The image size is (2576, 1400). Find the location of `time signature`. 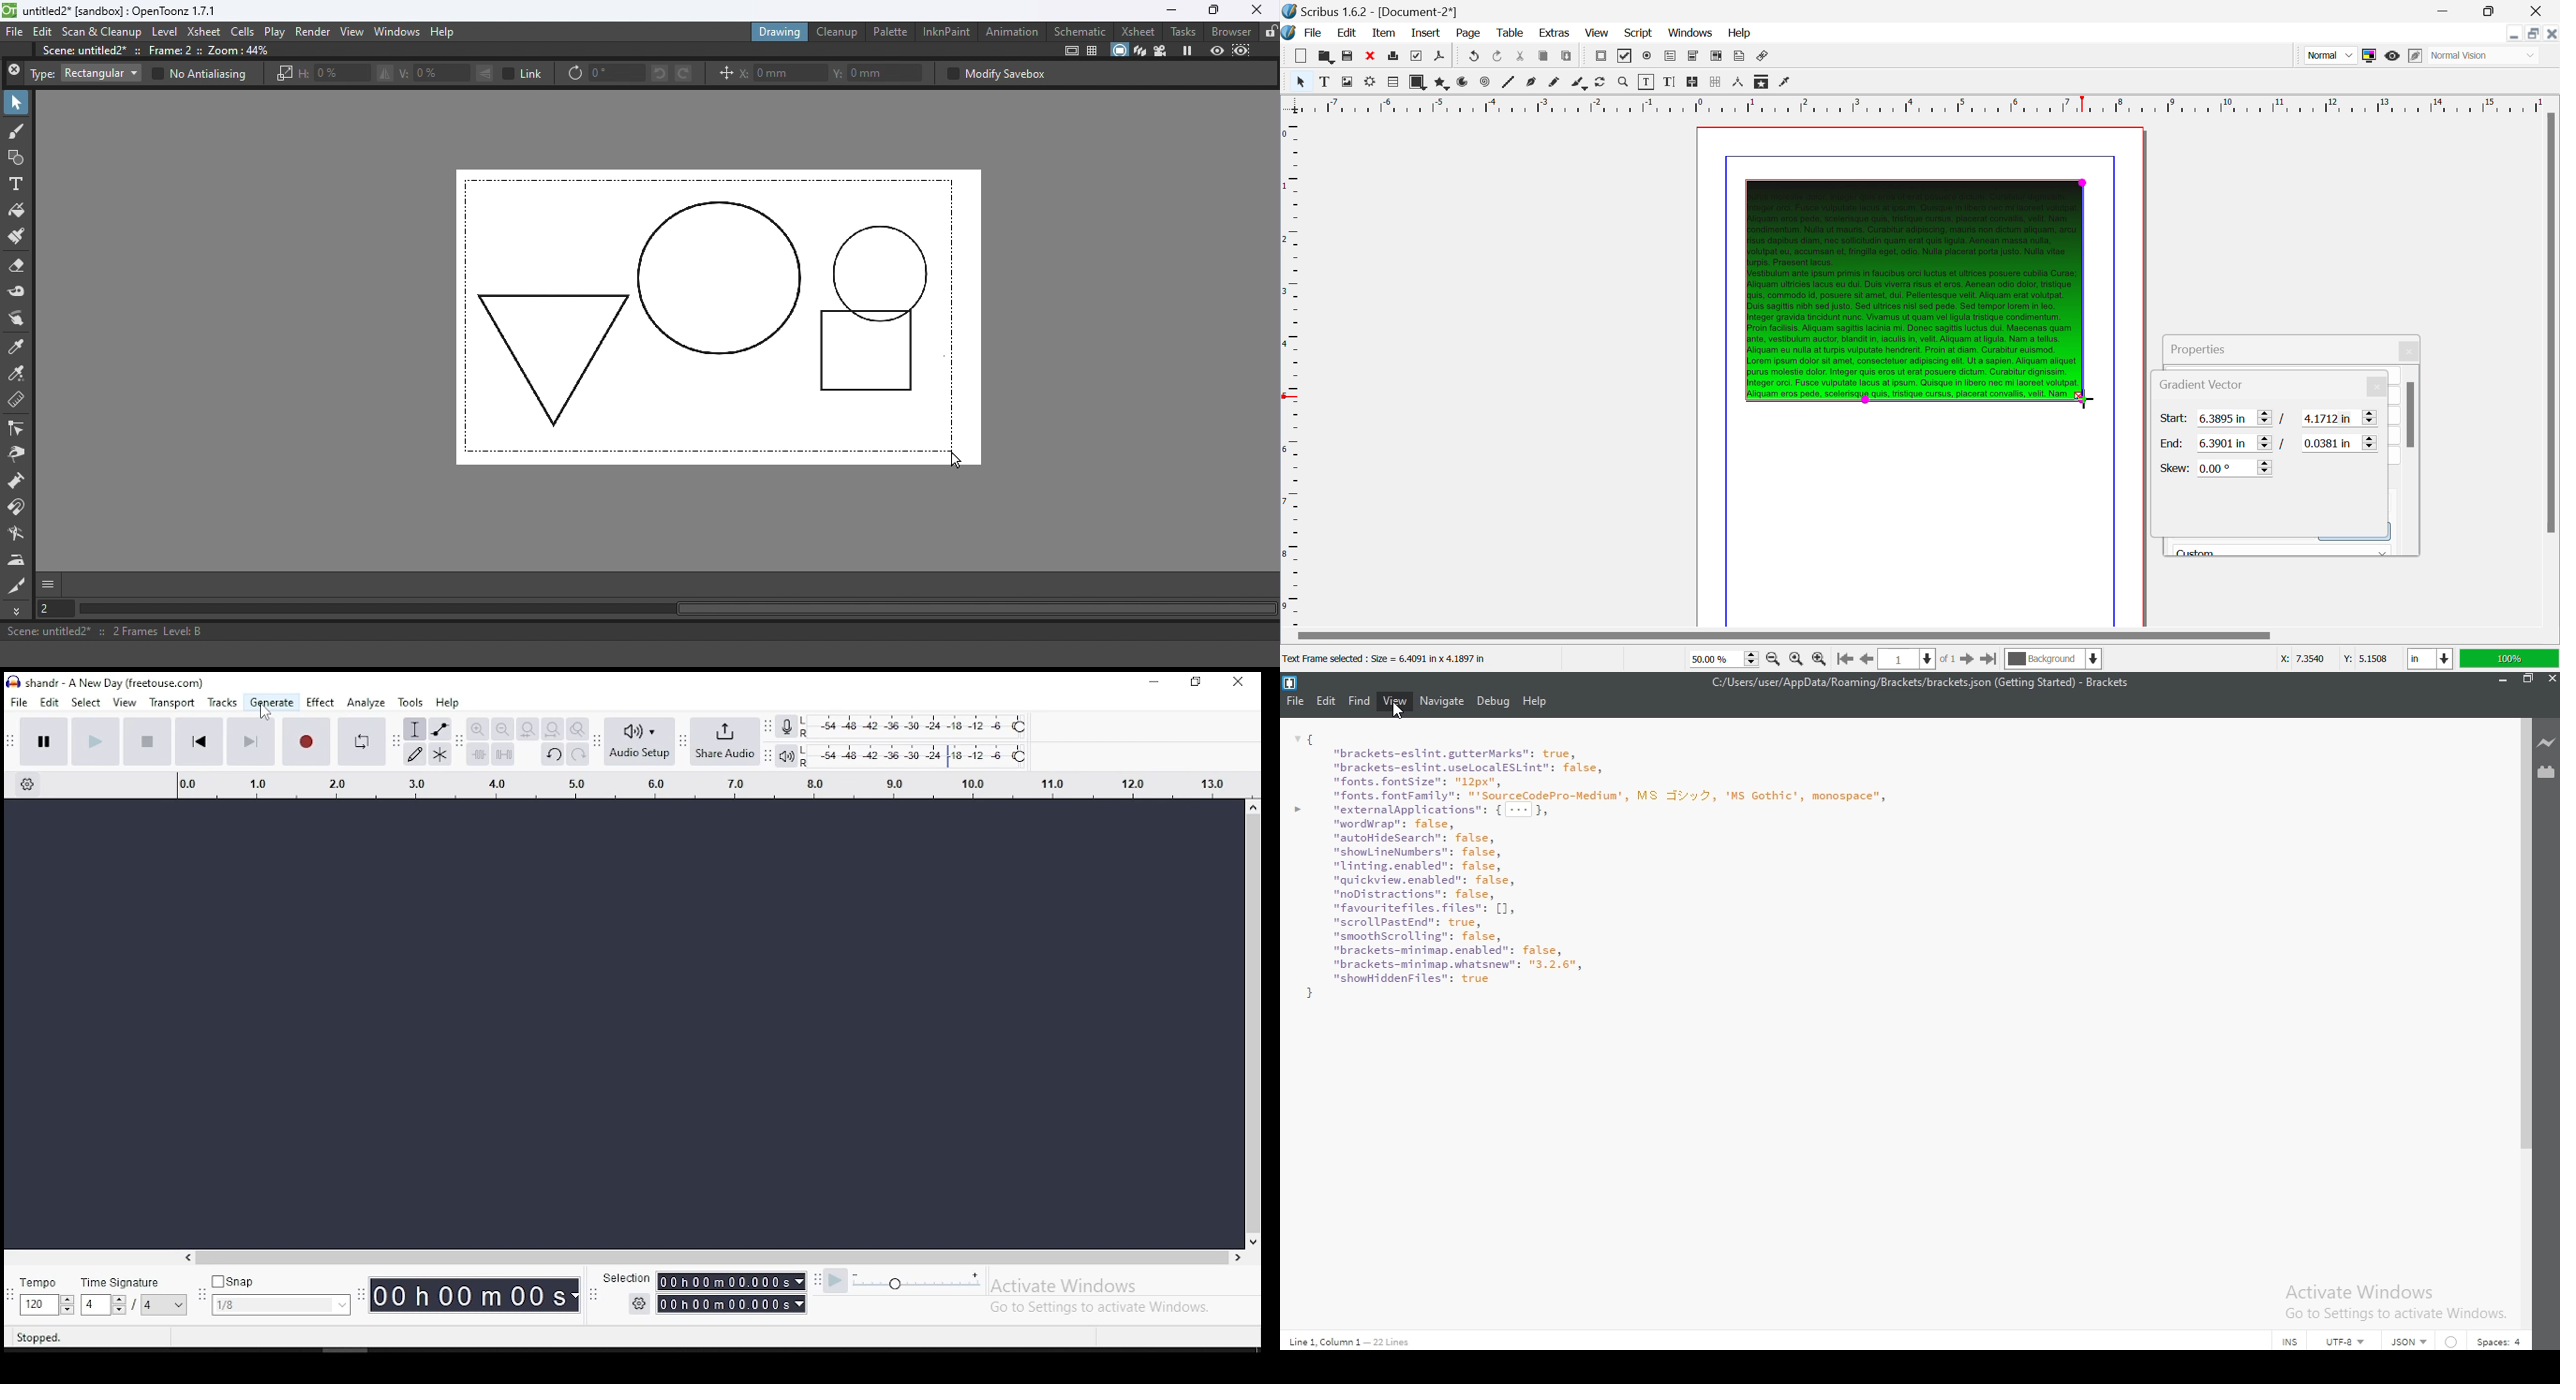

time signature is located at coordinates (134, 1292).